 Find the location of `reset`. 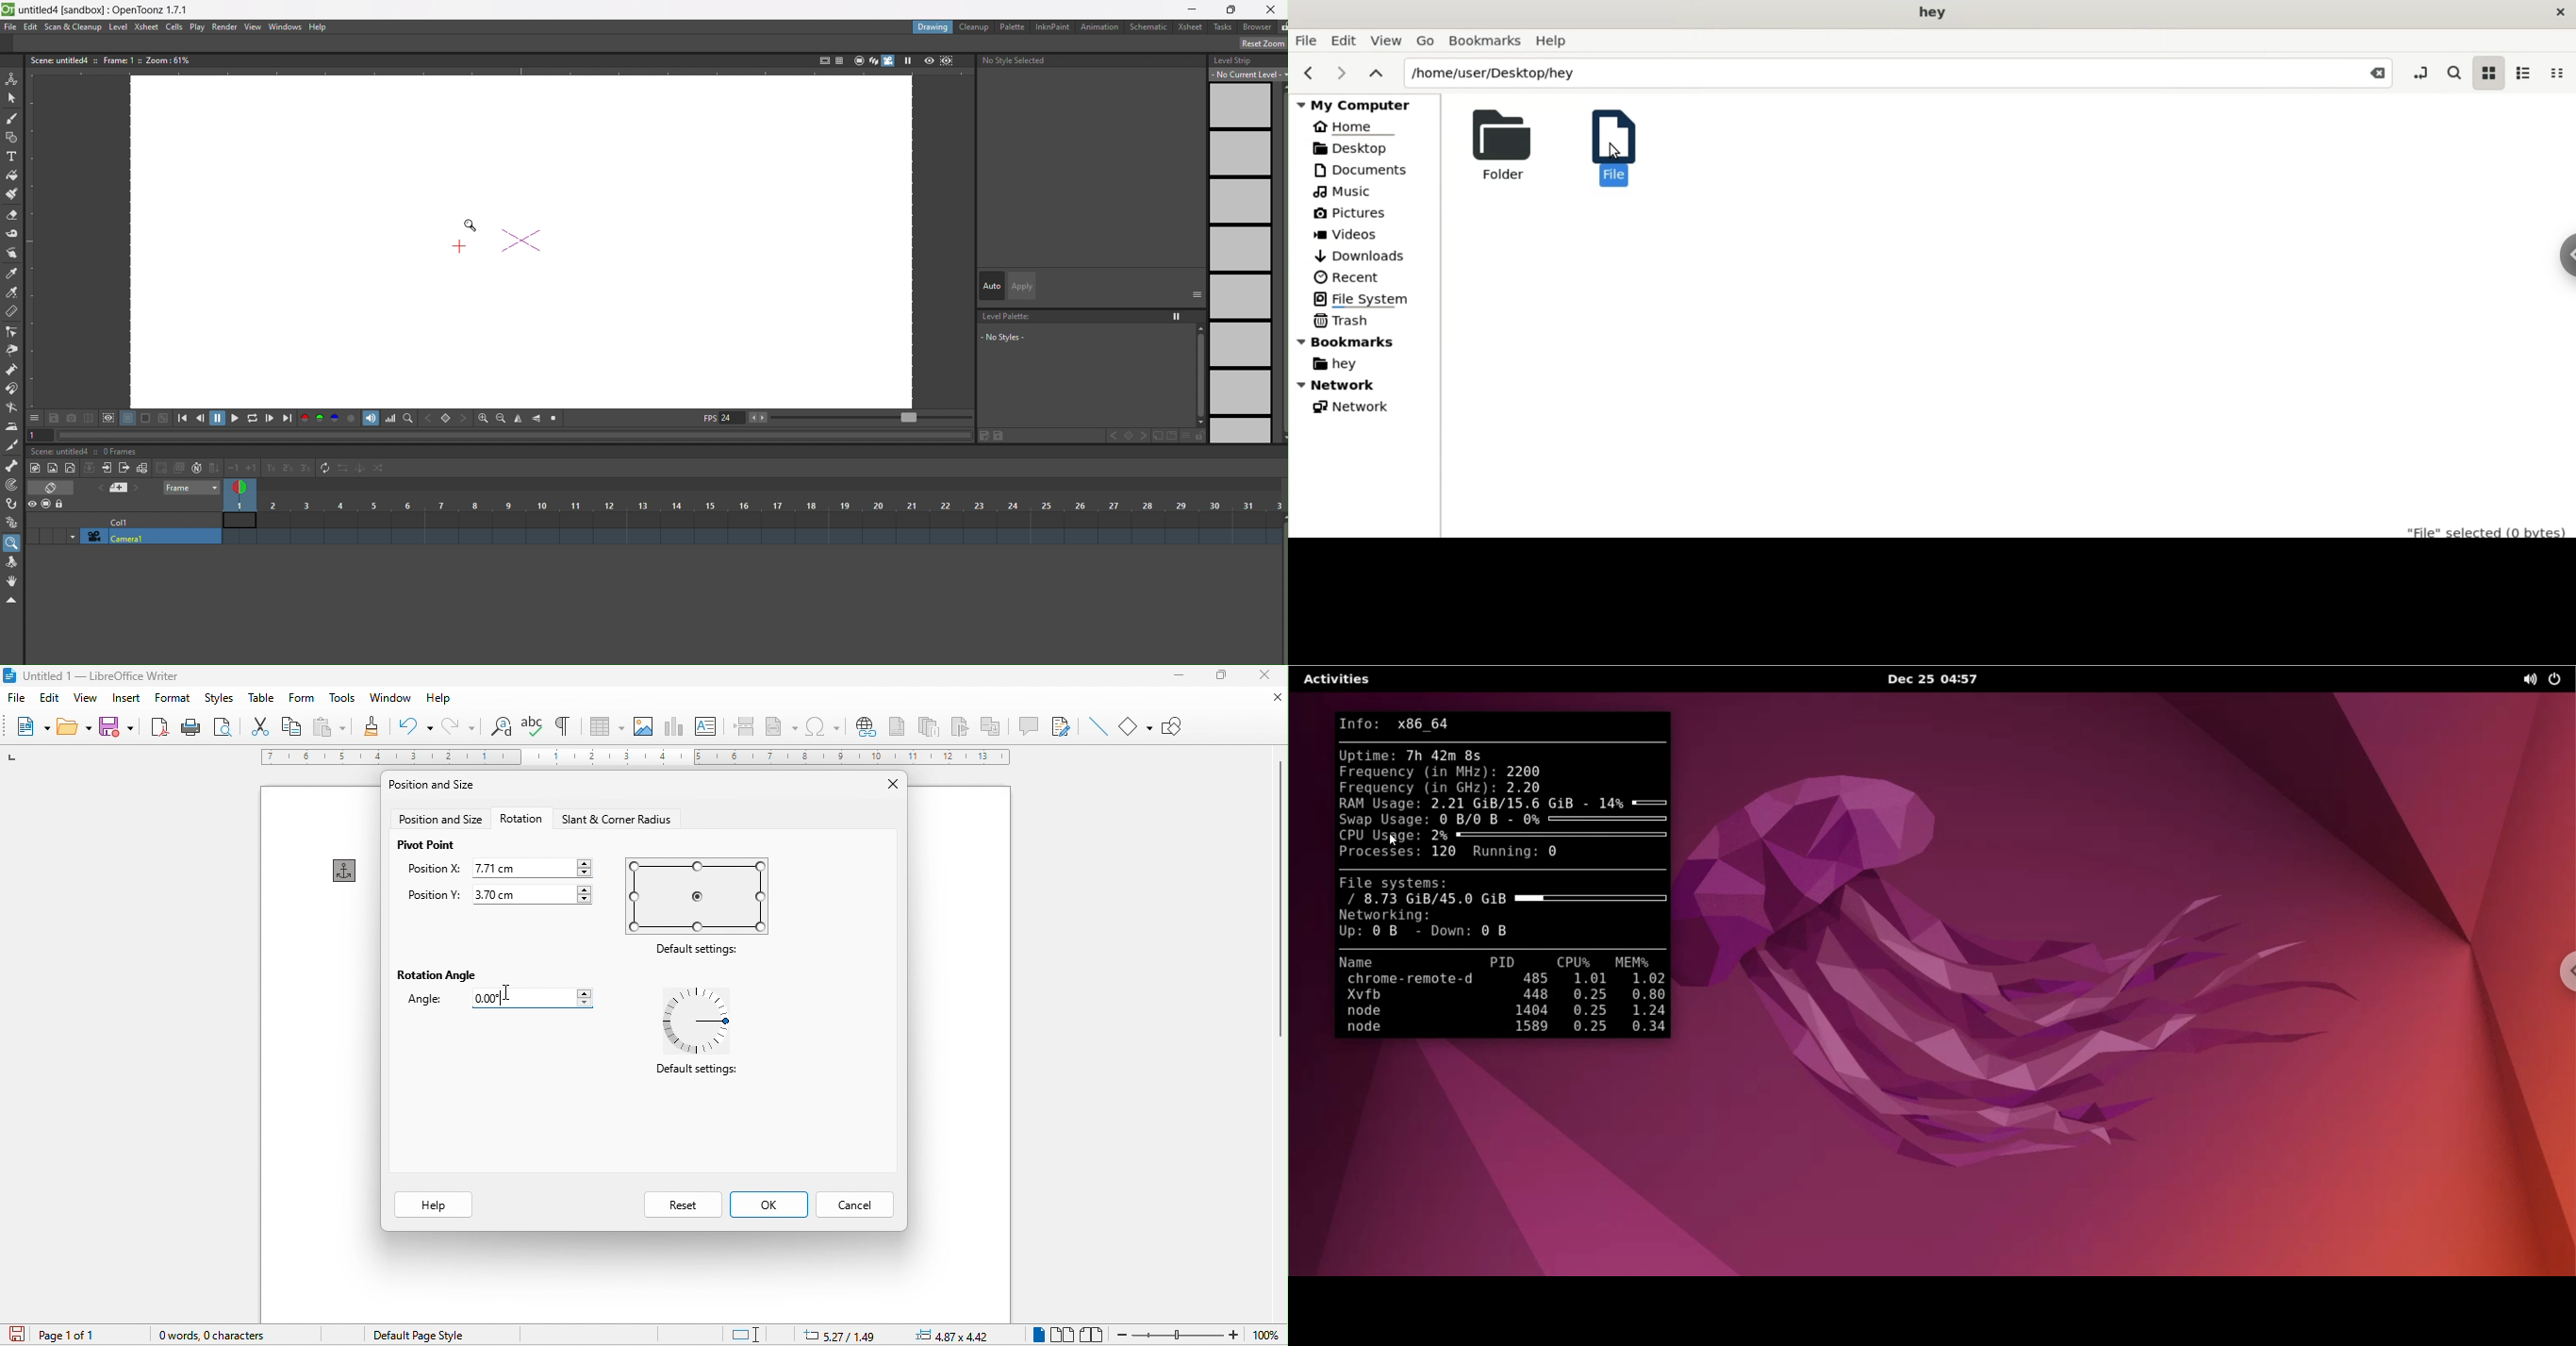

reset is located at coordinates (683, 1205).